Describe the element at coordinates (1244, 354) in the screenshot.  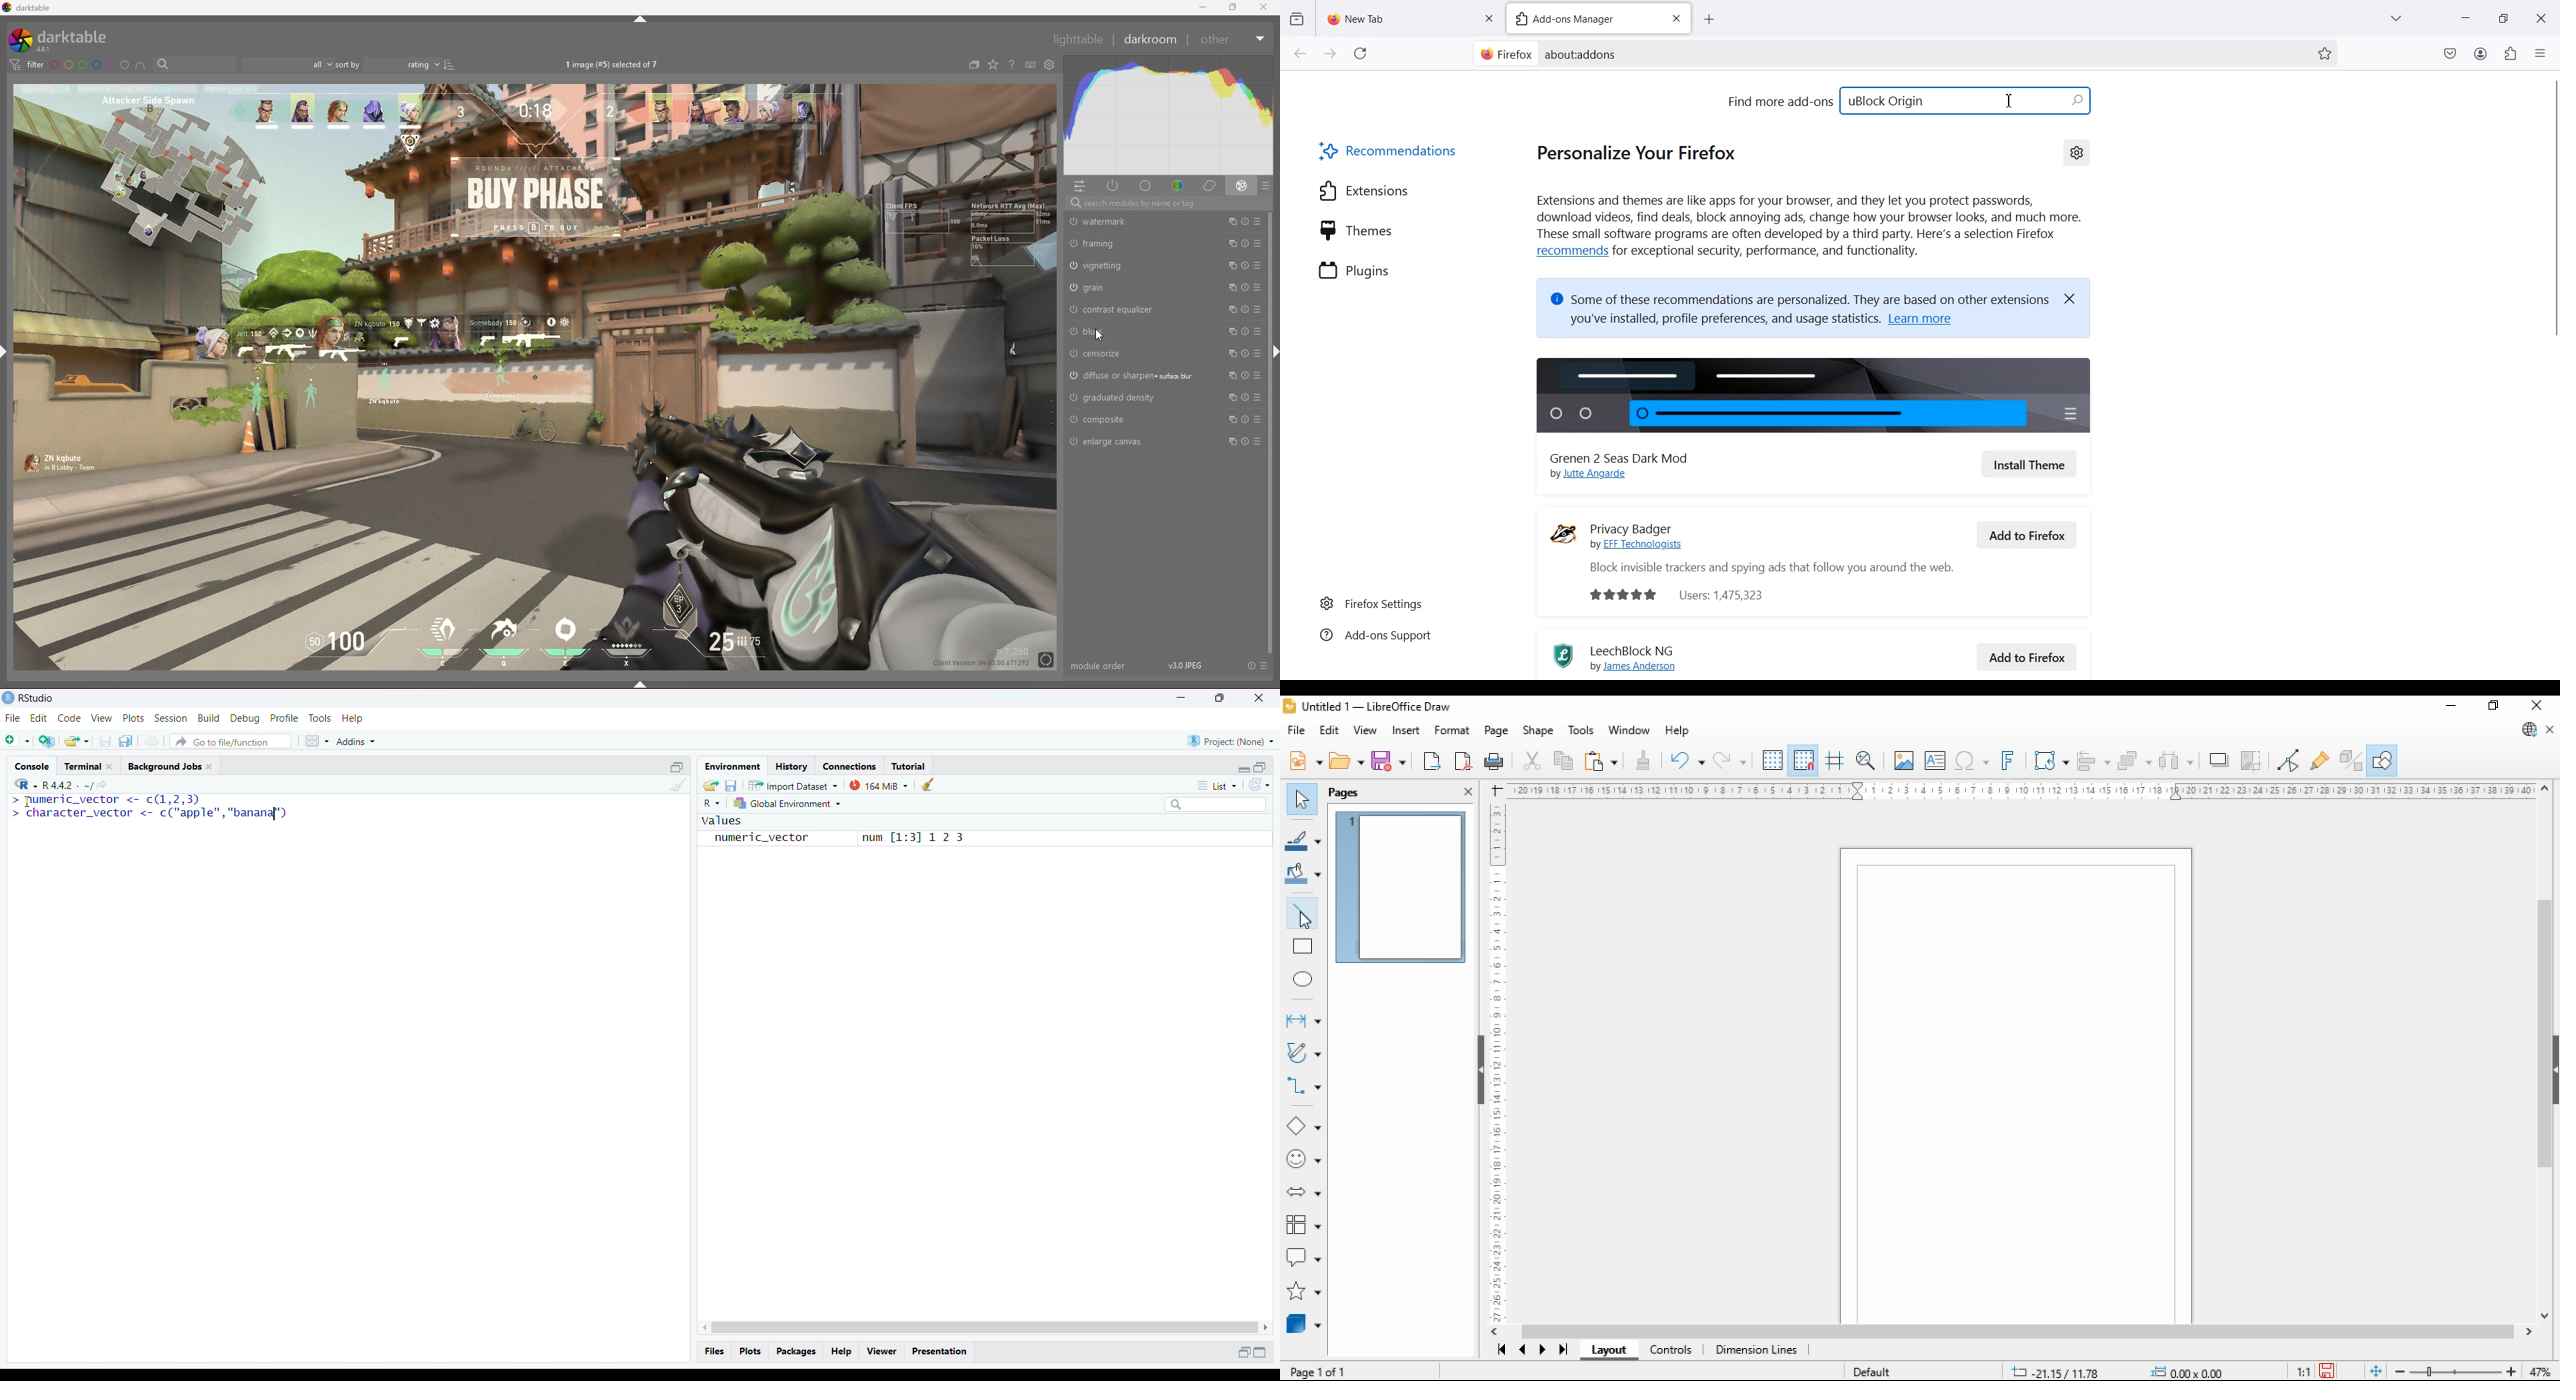
I see `reset` at that location.